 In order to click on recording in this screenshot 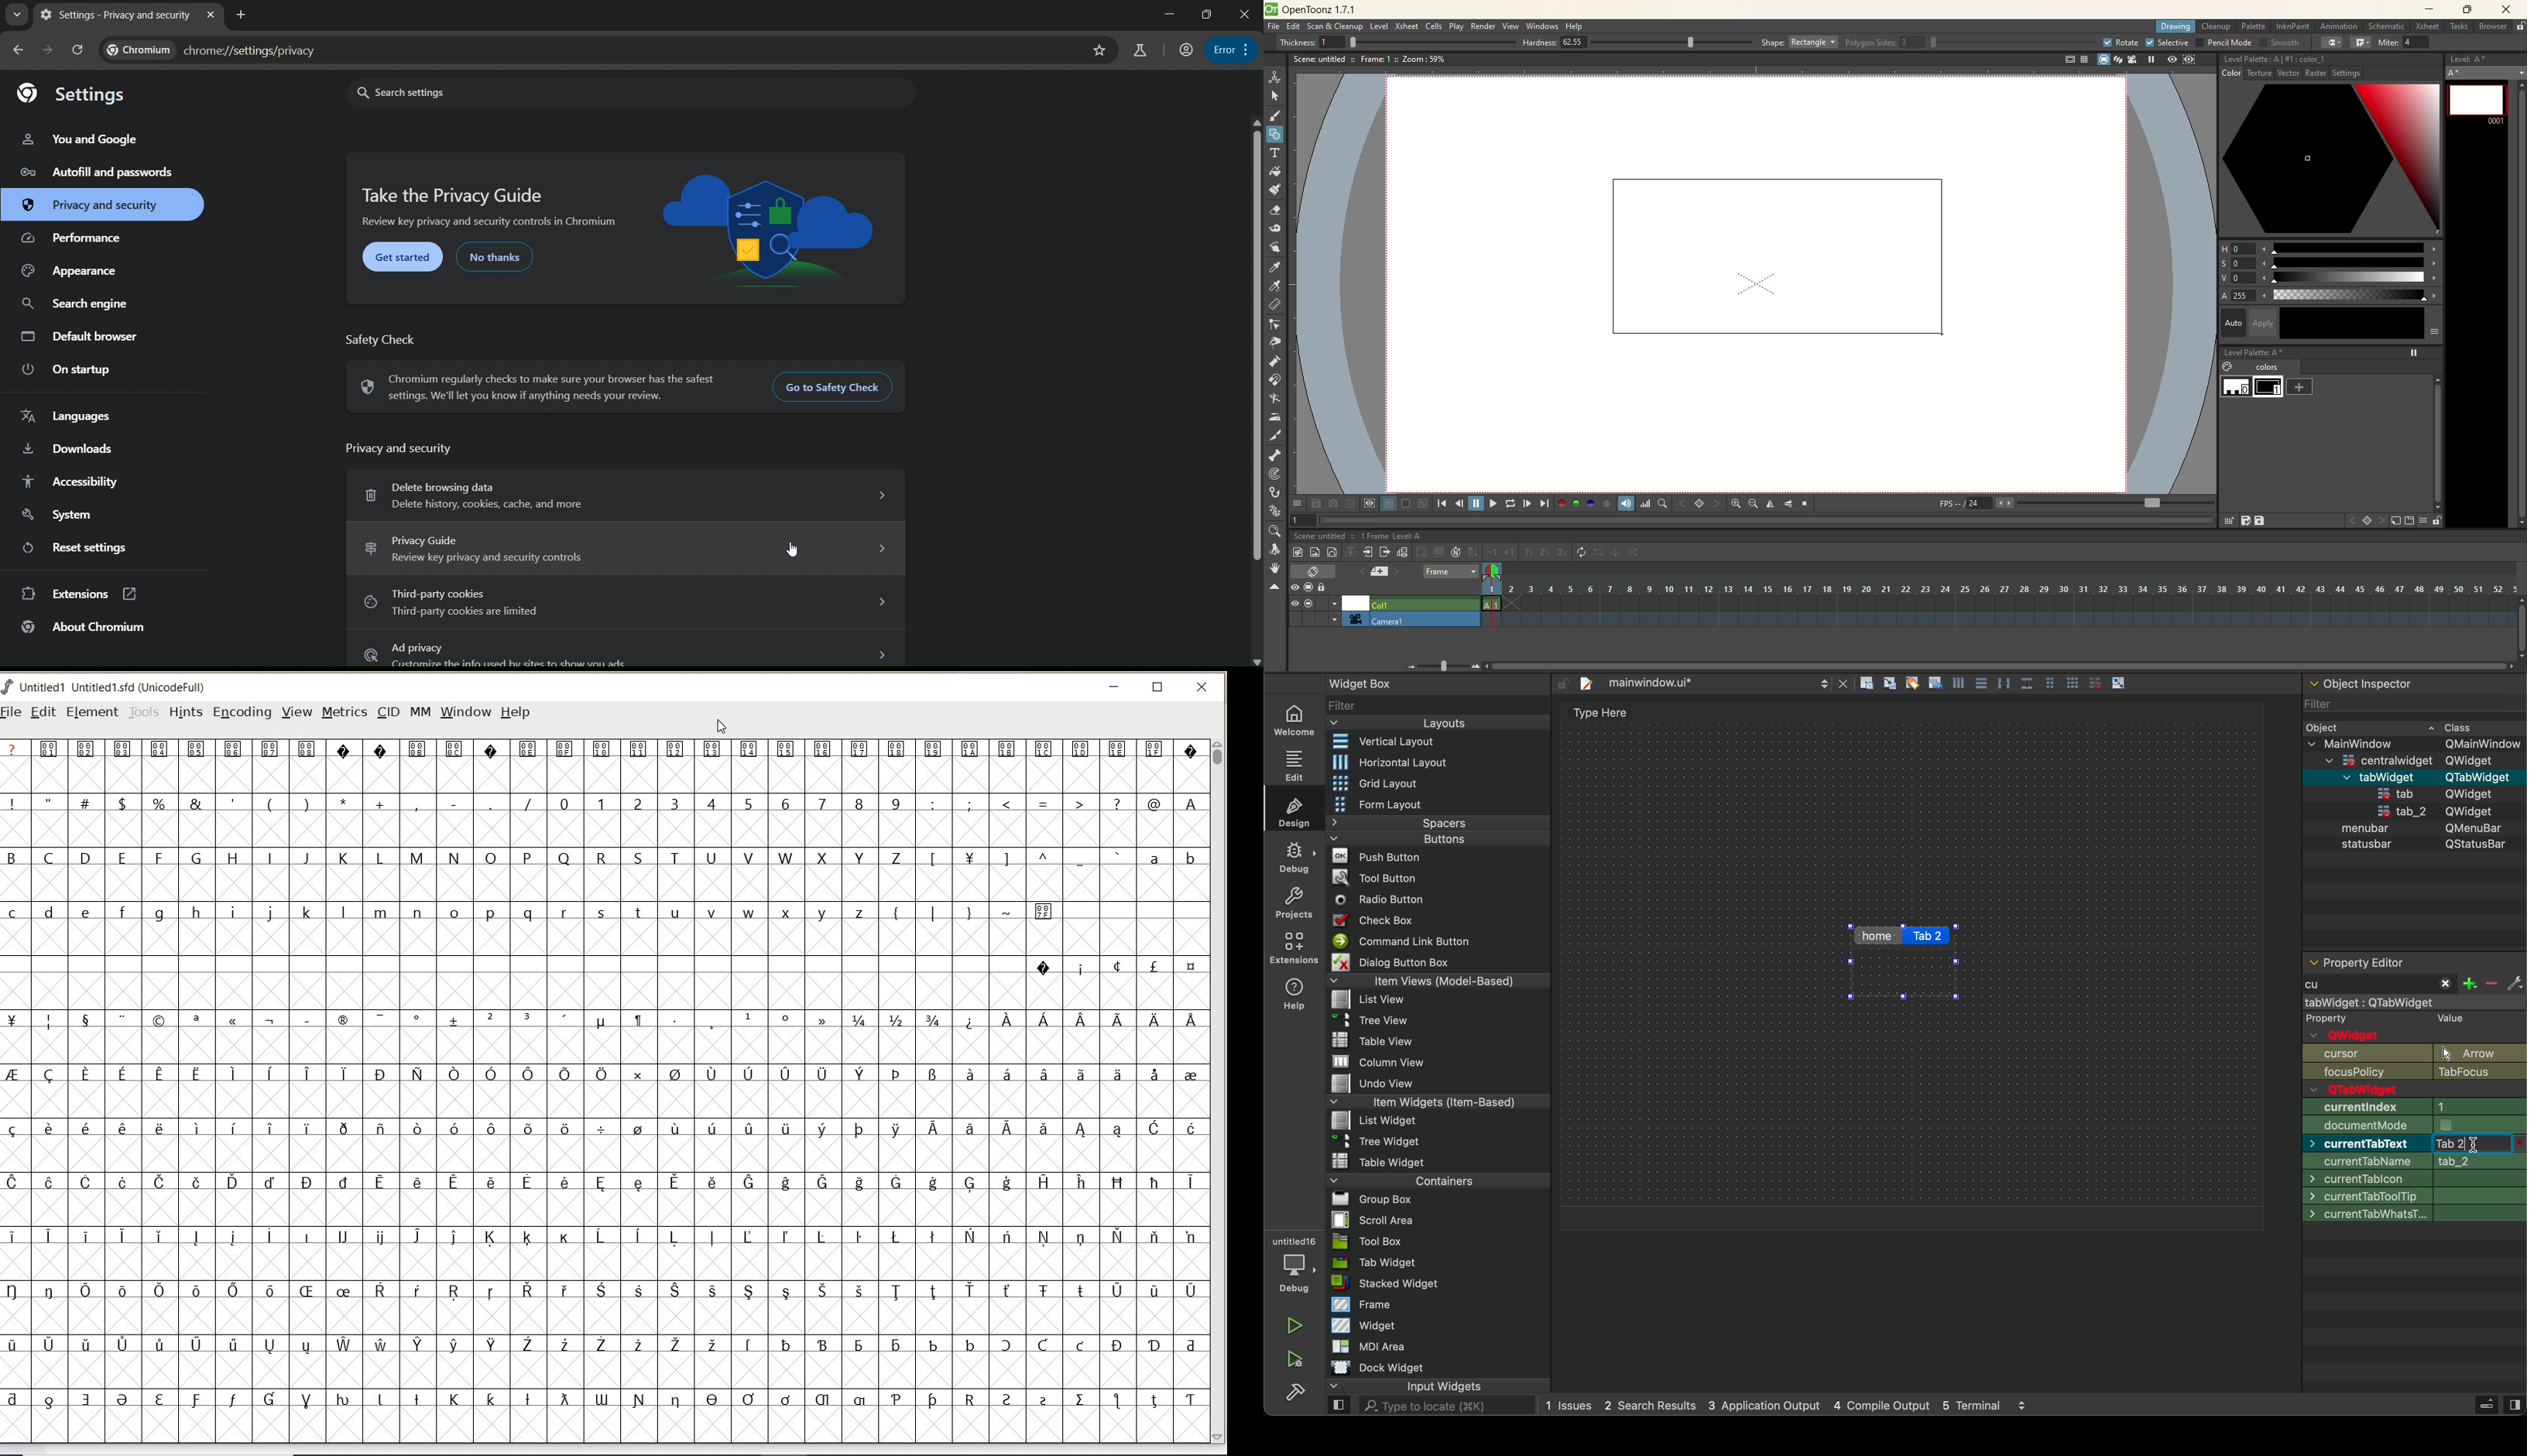, I will do `click(1335, 603)`.